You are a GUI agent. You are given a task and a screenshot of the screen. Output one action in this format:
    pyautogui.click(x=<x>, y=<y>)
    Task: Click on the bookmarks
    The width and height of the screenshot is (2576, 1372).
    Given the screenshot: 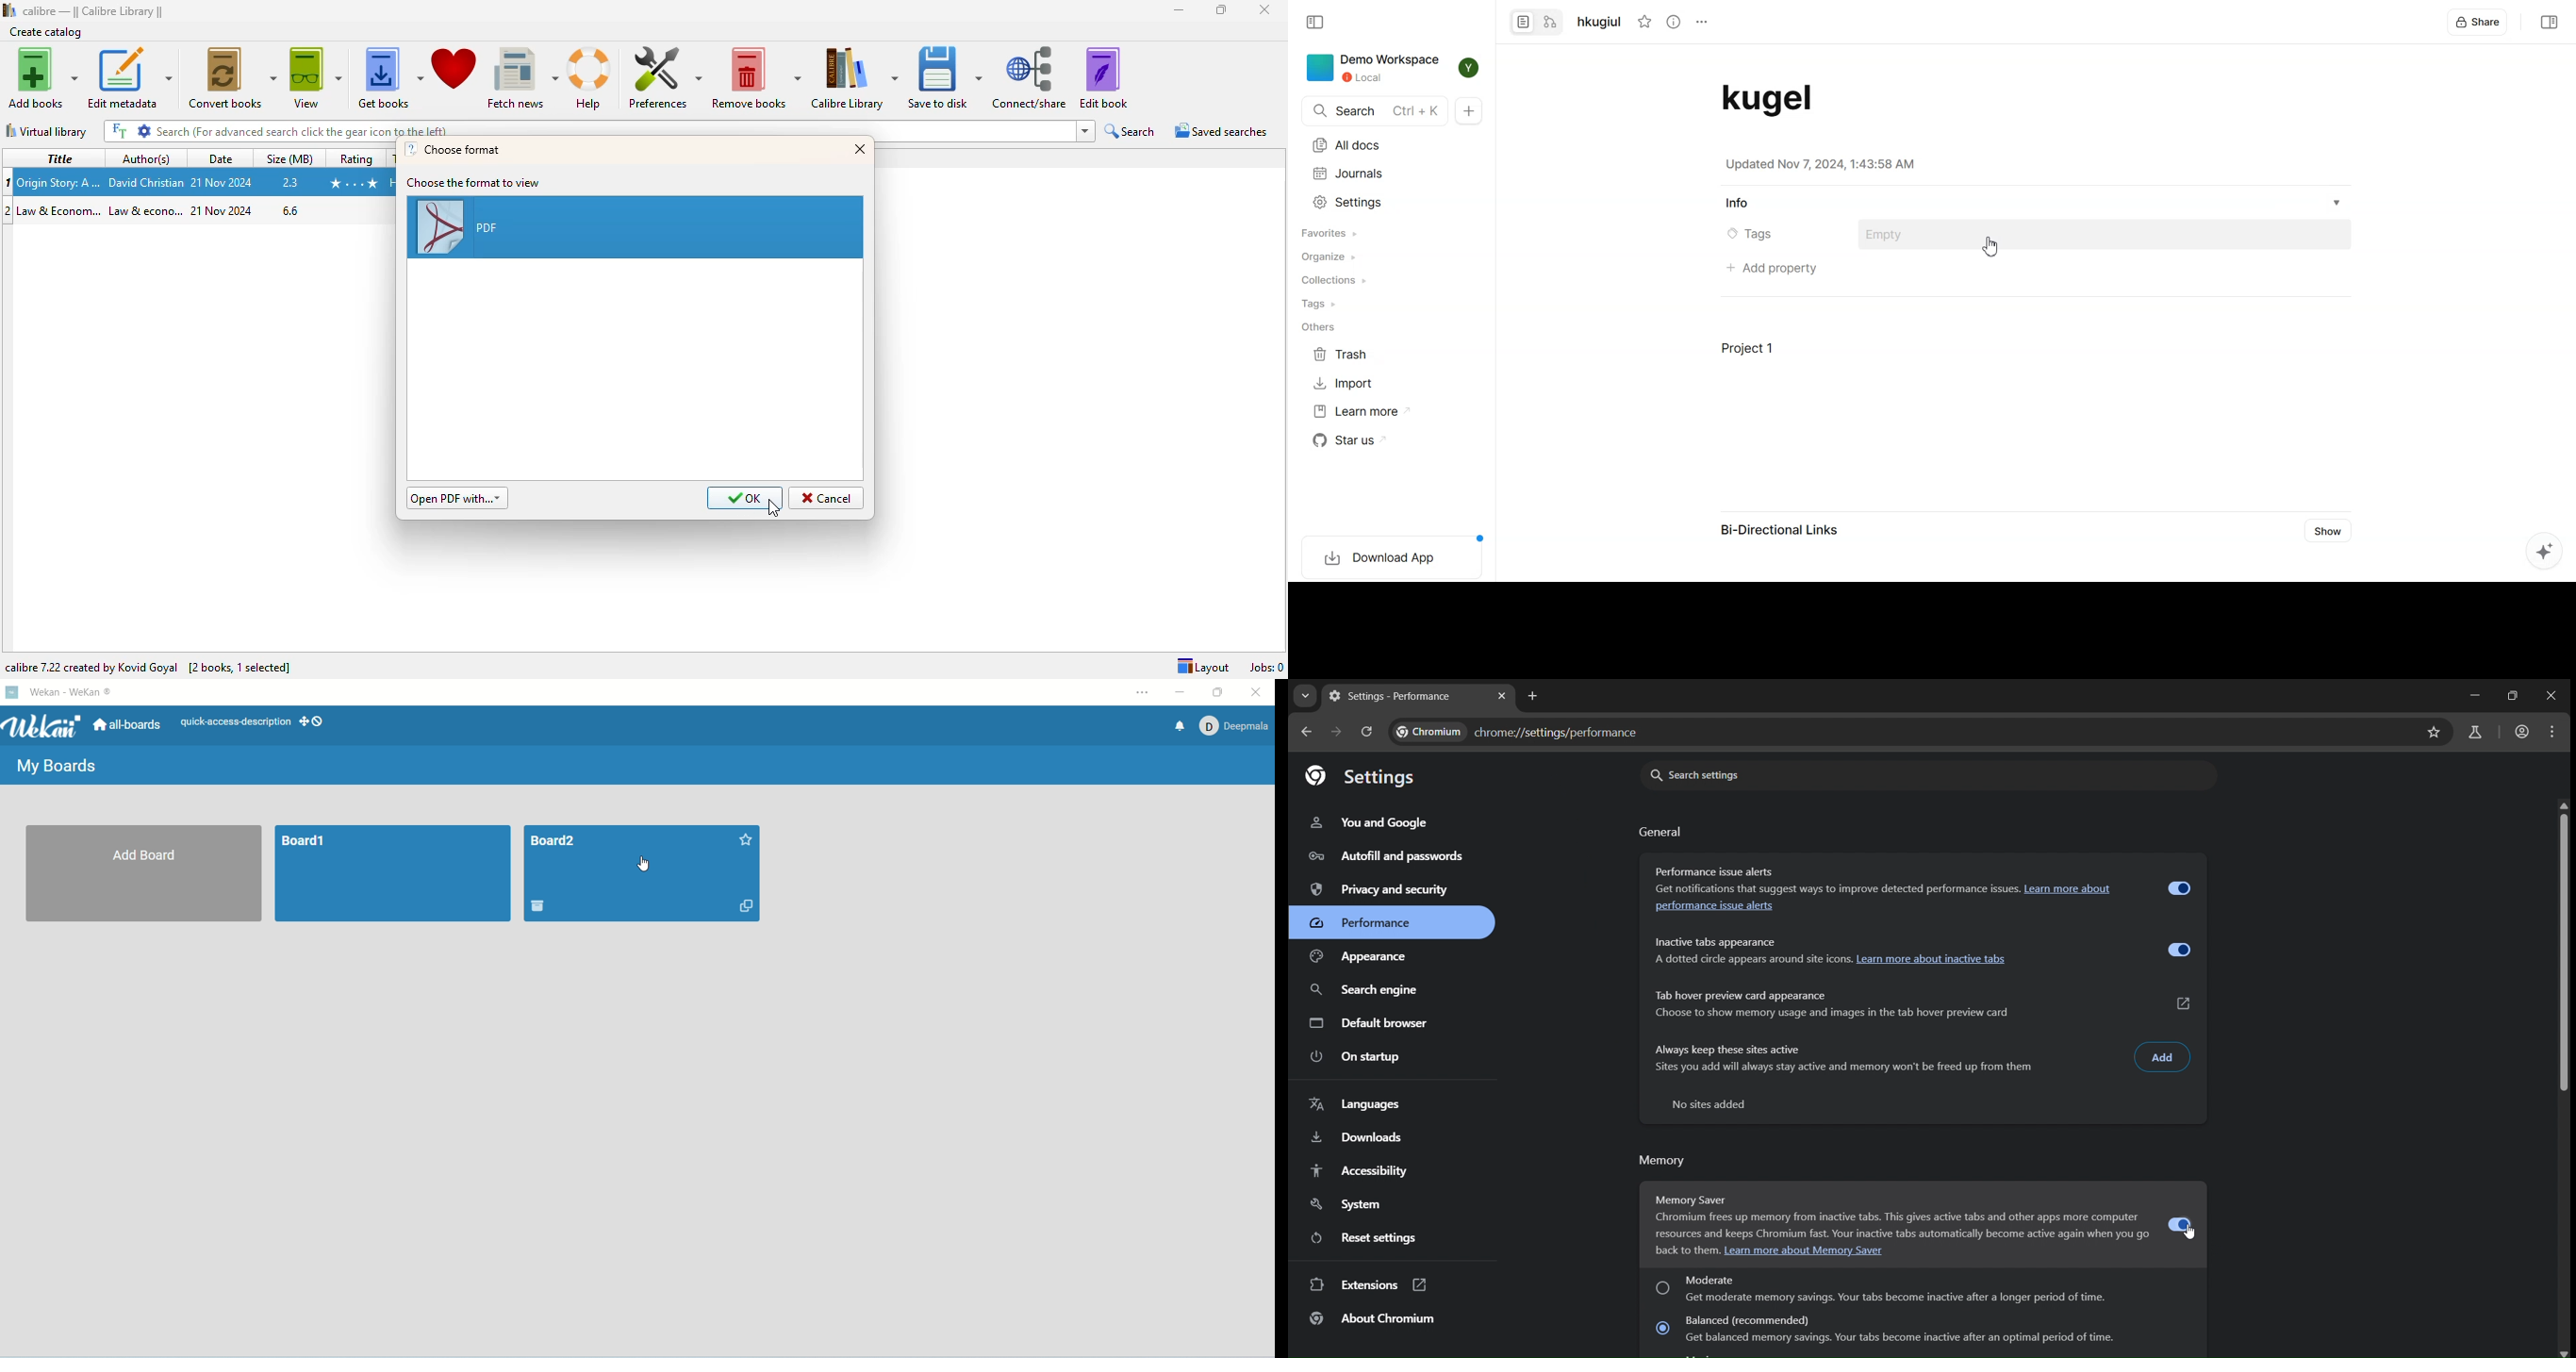 What is the action you would take?
    pyautogui.click(x=2434, y=734)
    